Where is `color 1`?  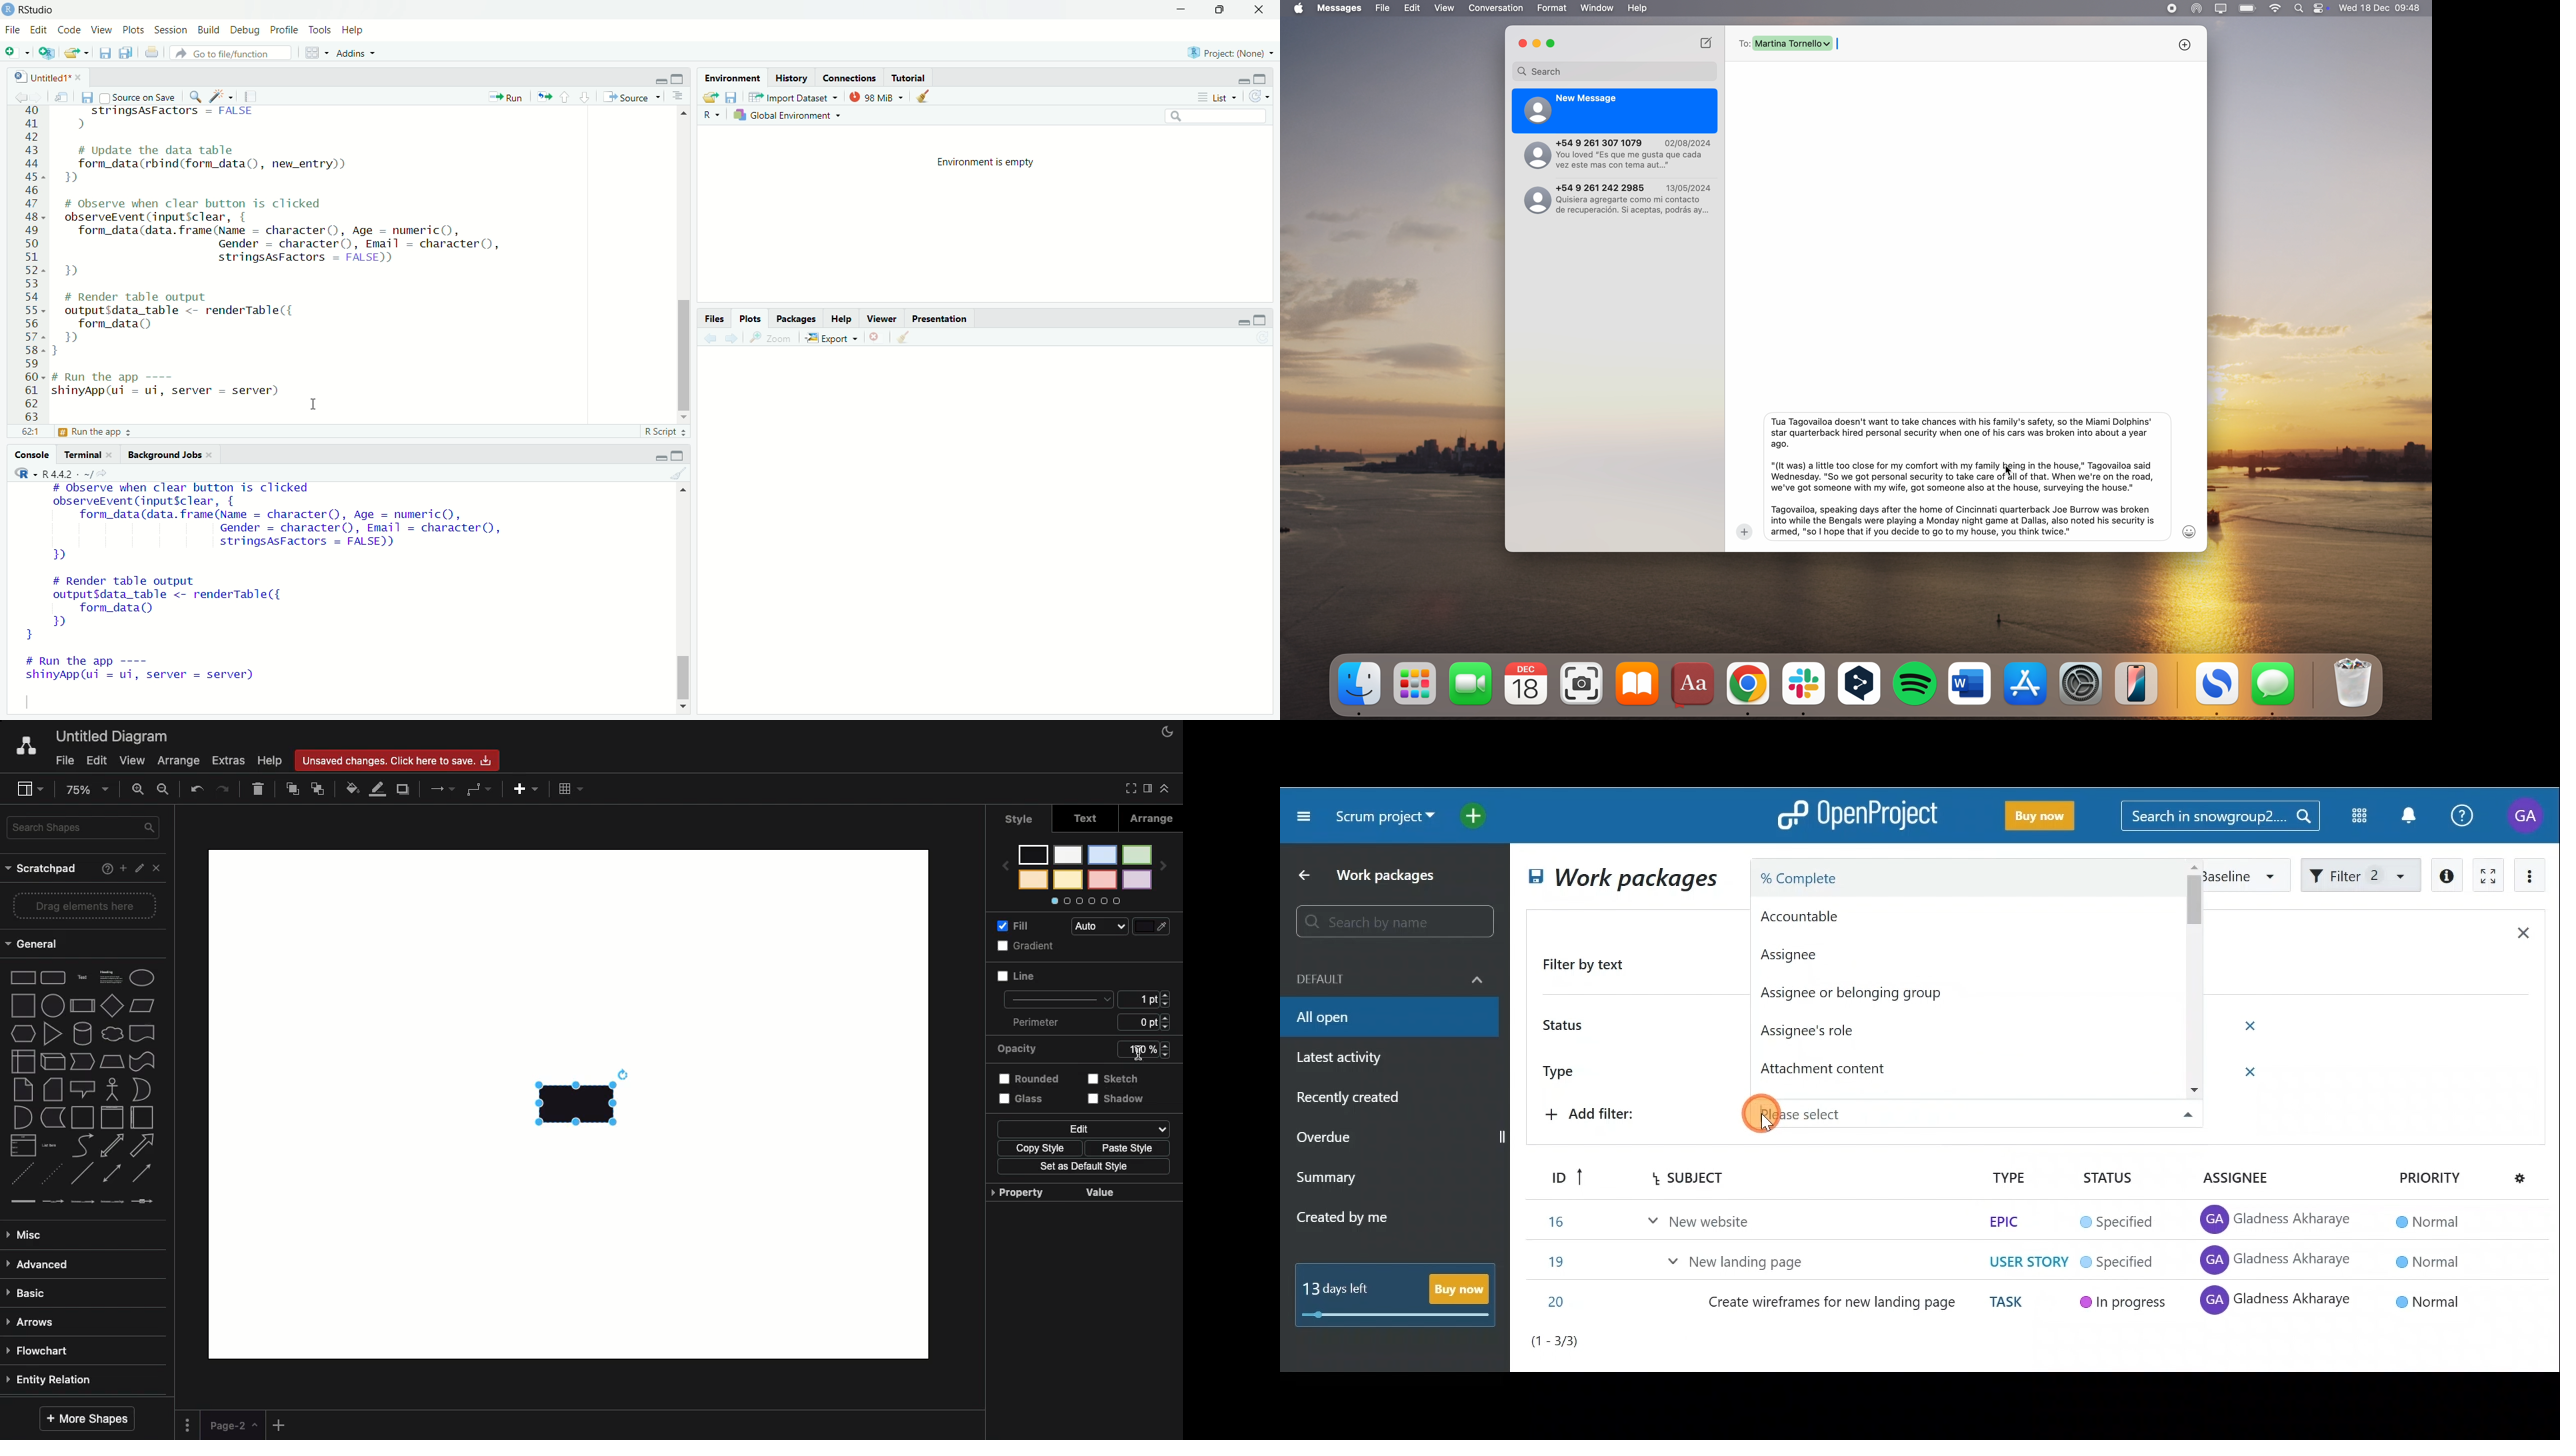 color 1 is located at coordinates (1138, 855).